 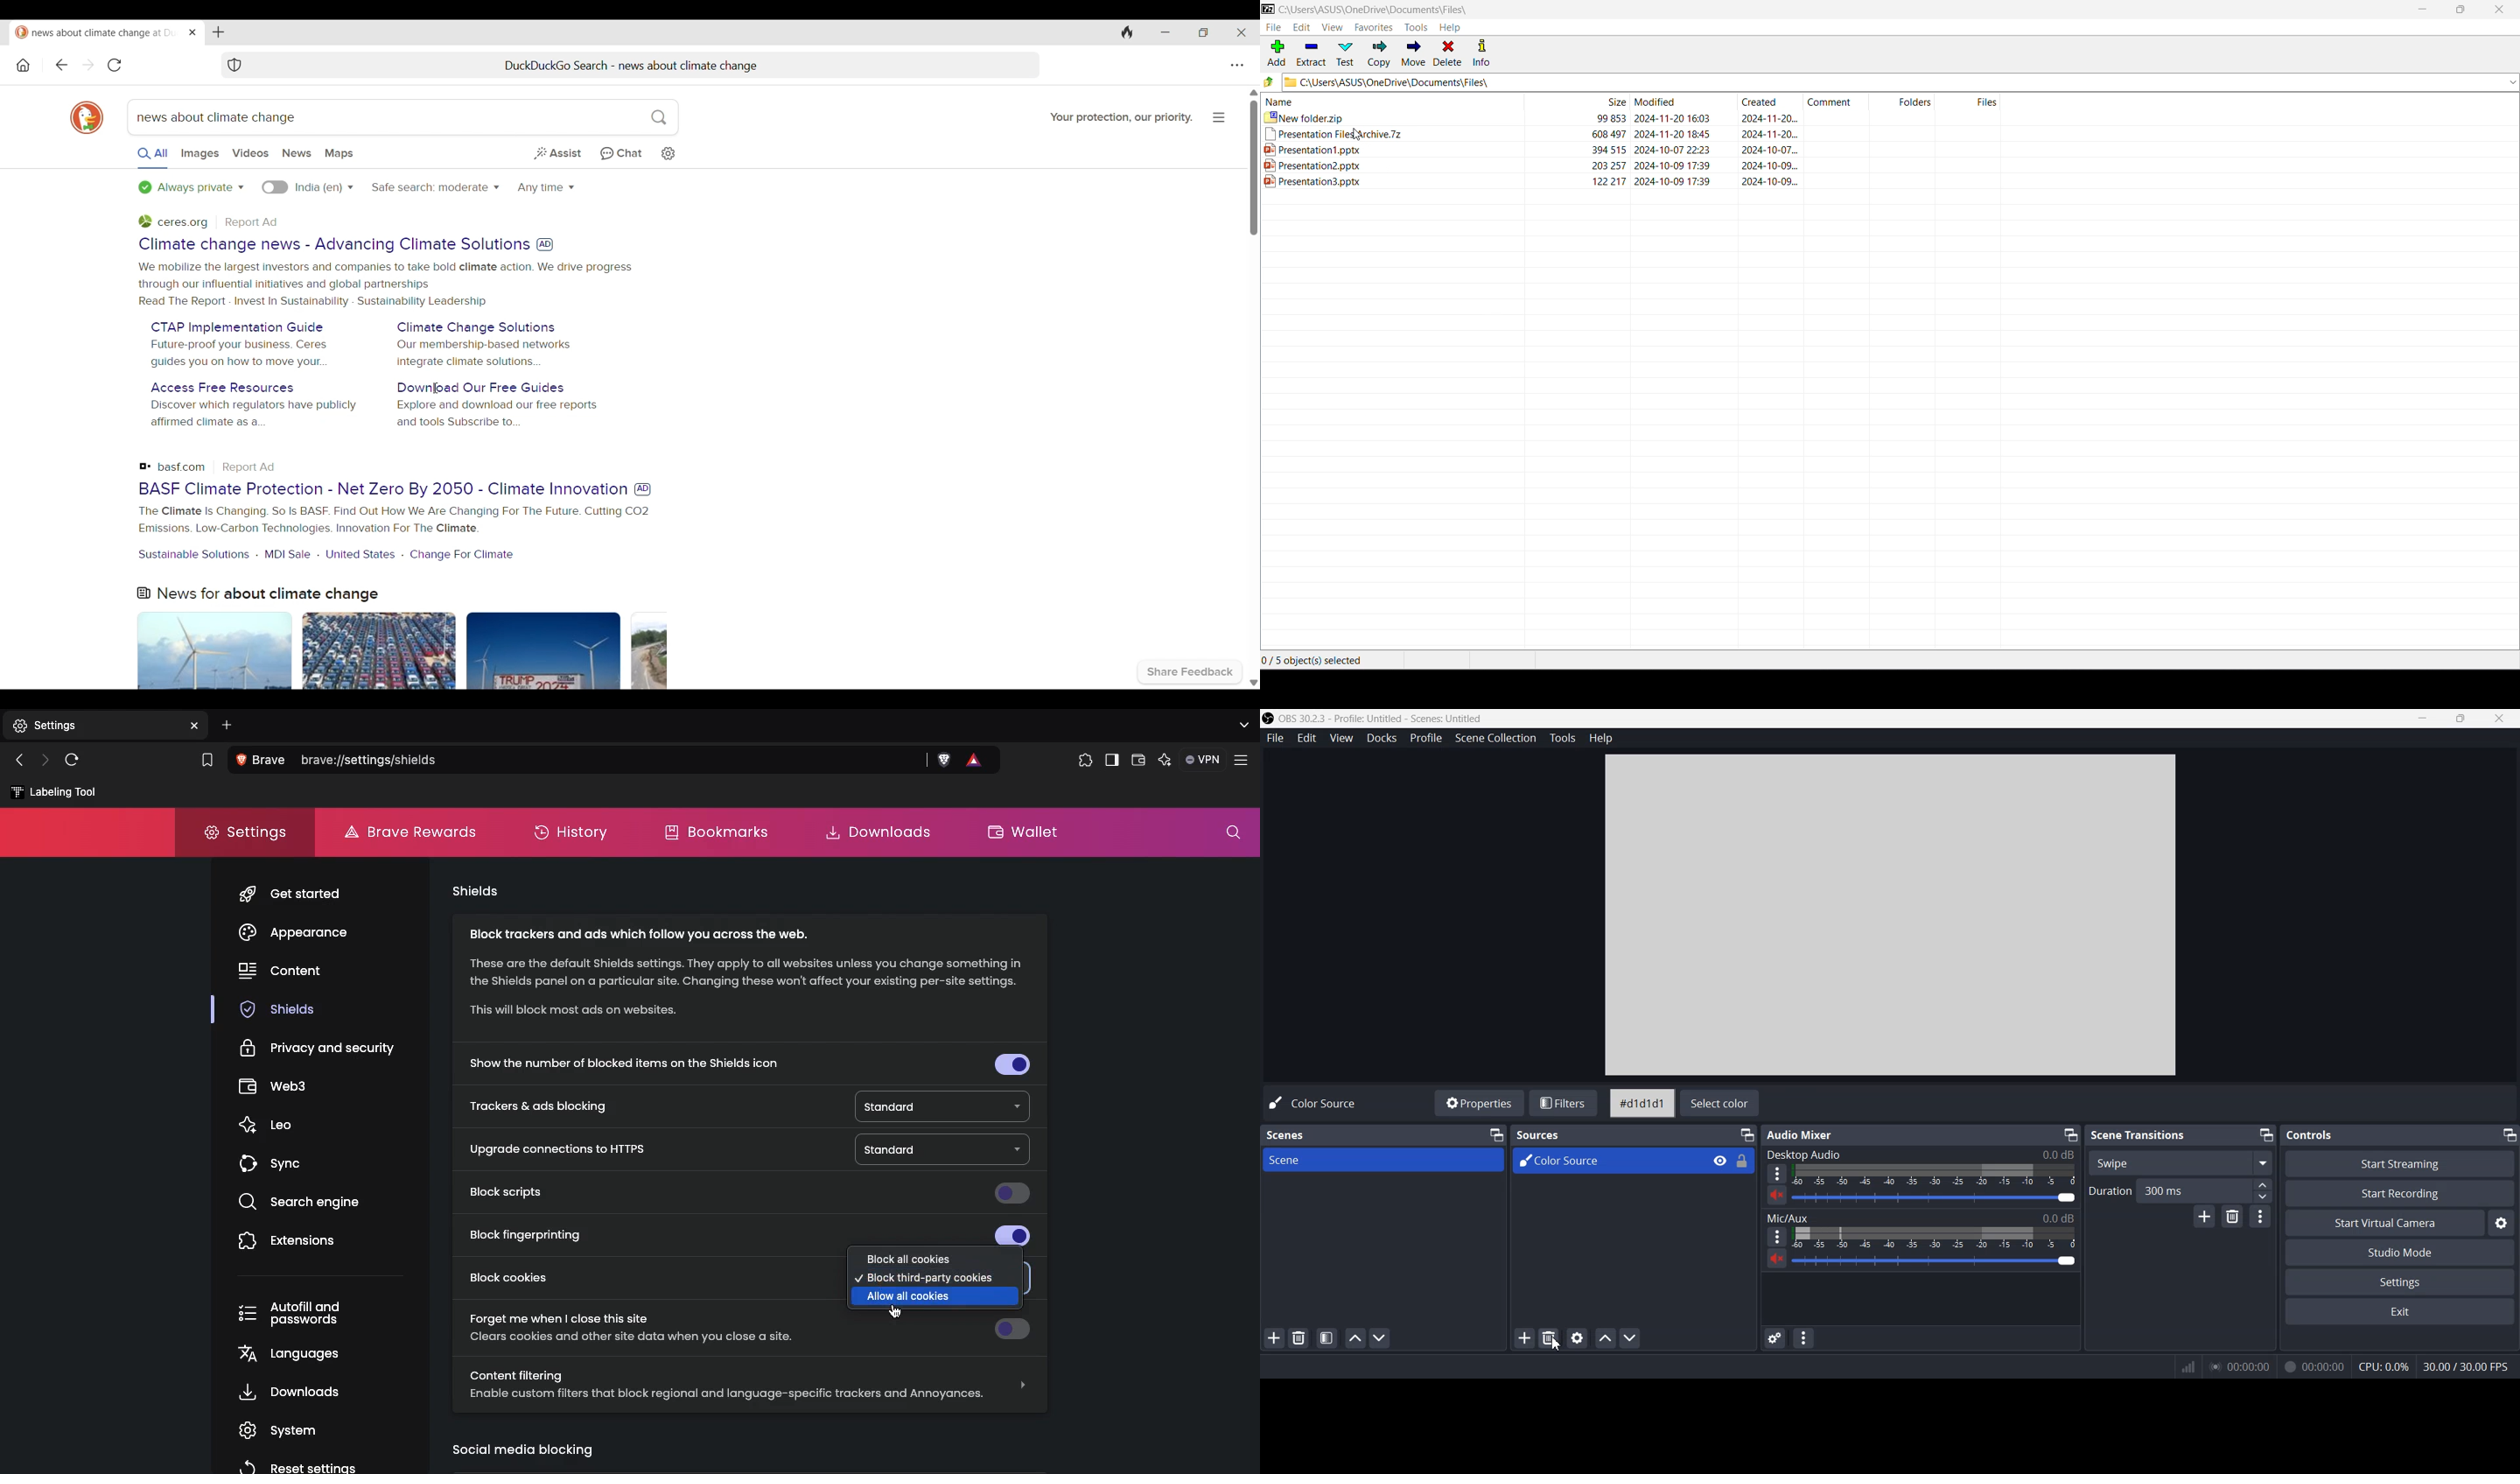 I want to click on Minimize, so click(x=2267, y=1136).